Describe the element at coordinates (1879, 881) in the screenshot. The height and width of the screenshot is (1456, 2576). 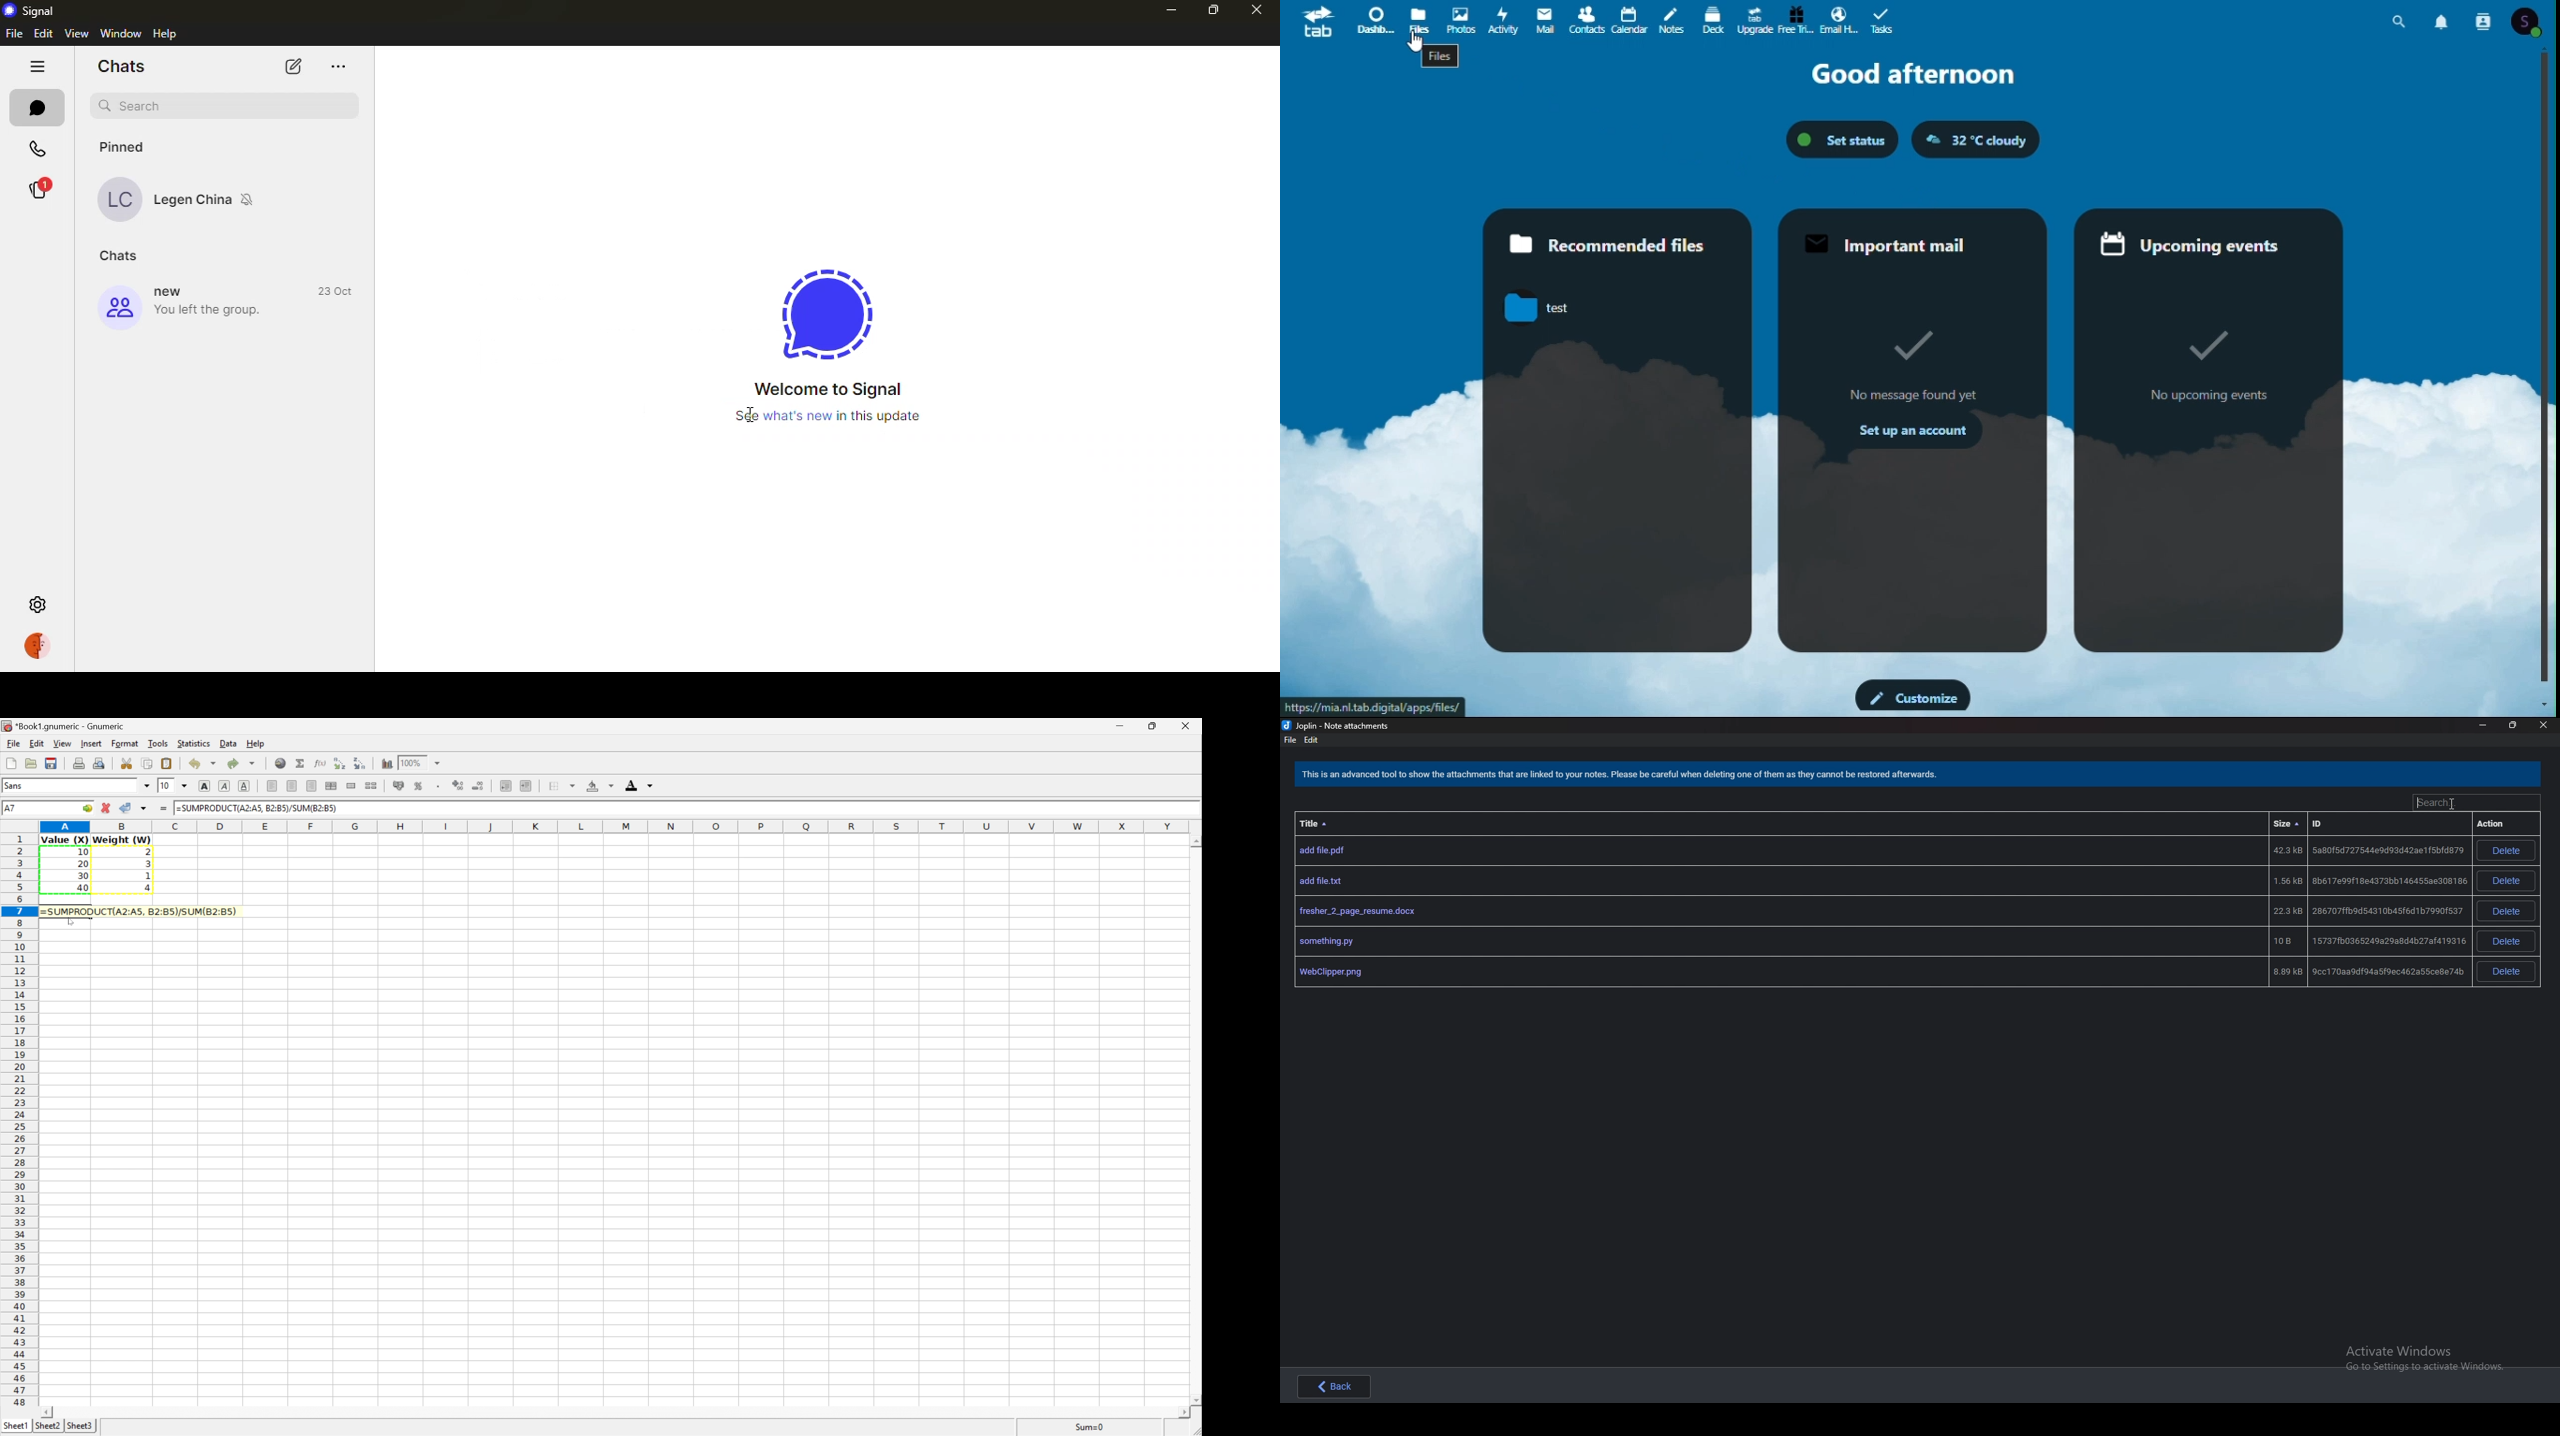
I see `attachment` at that location.